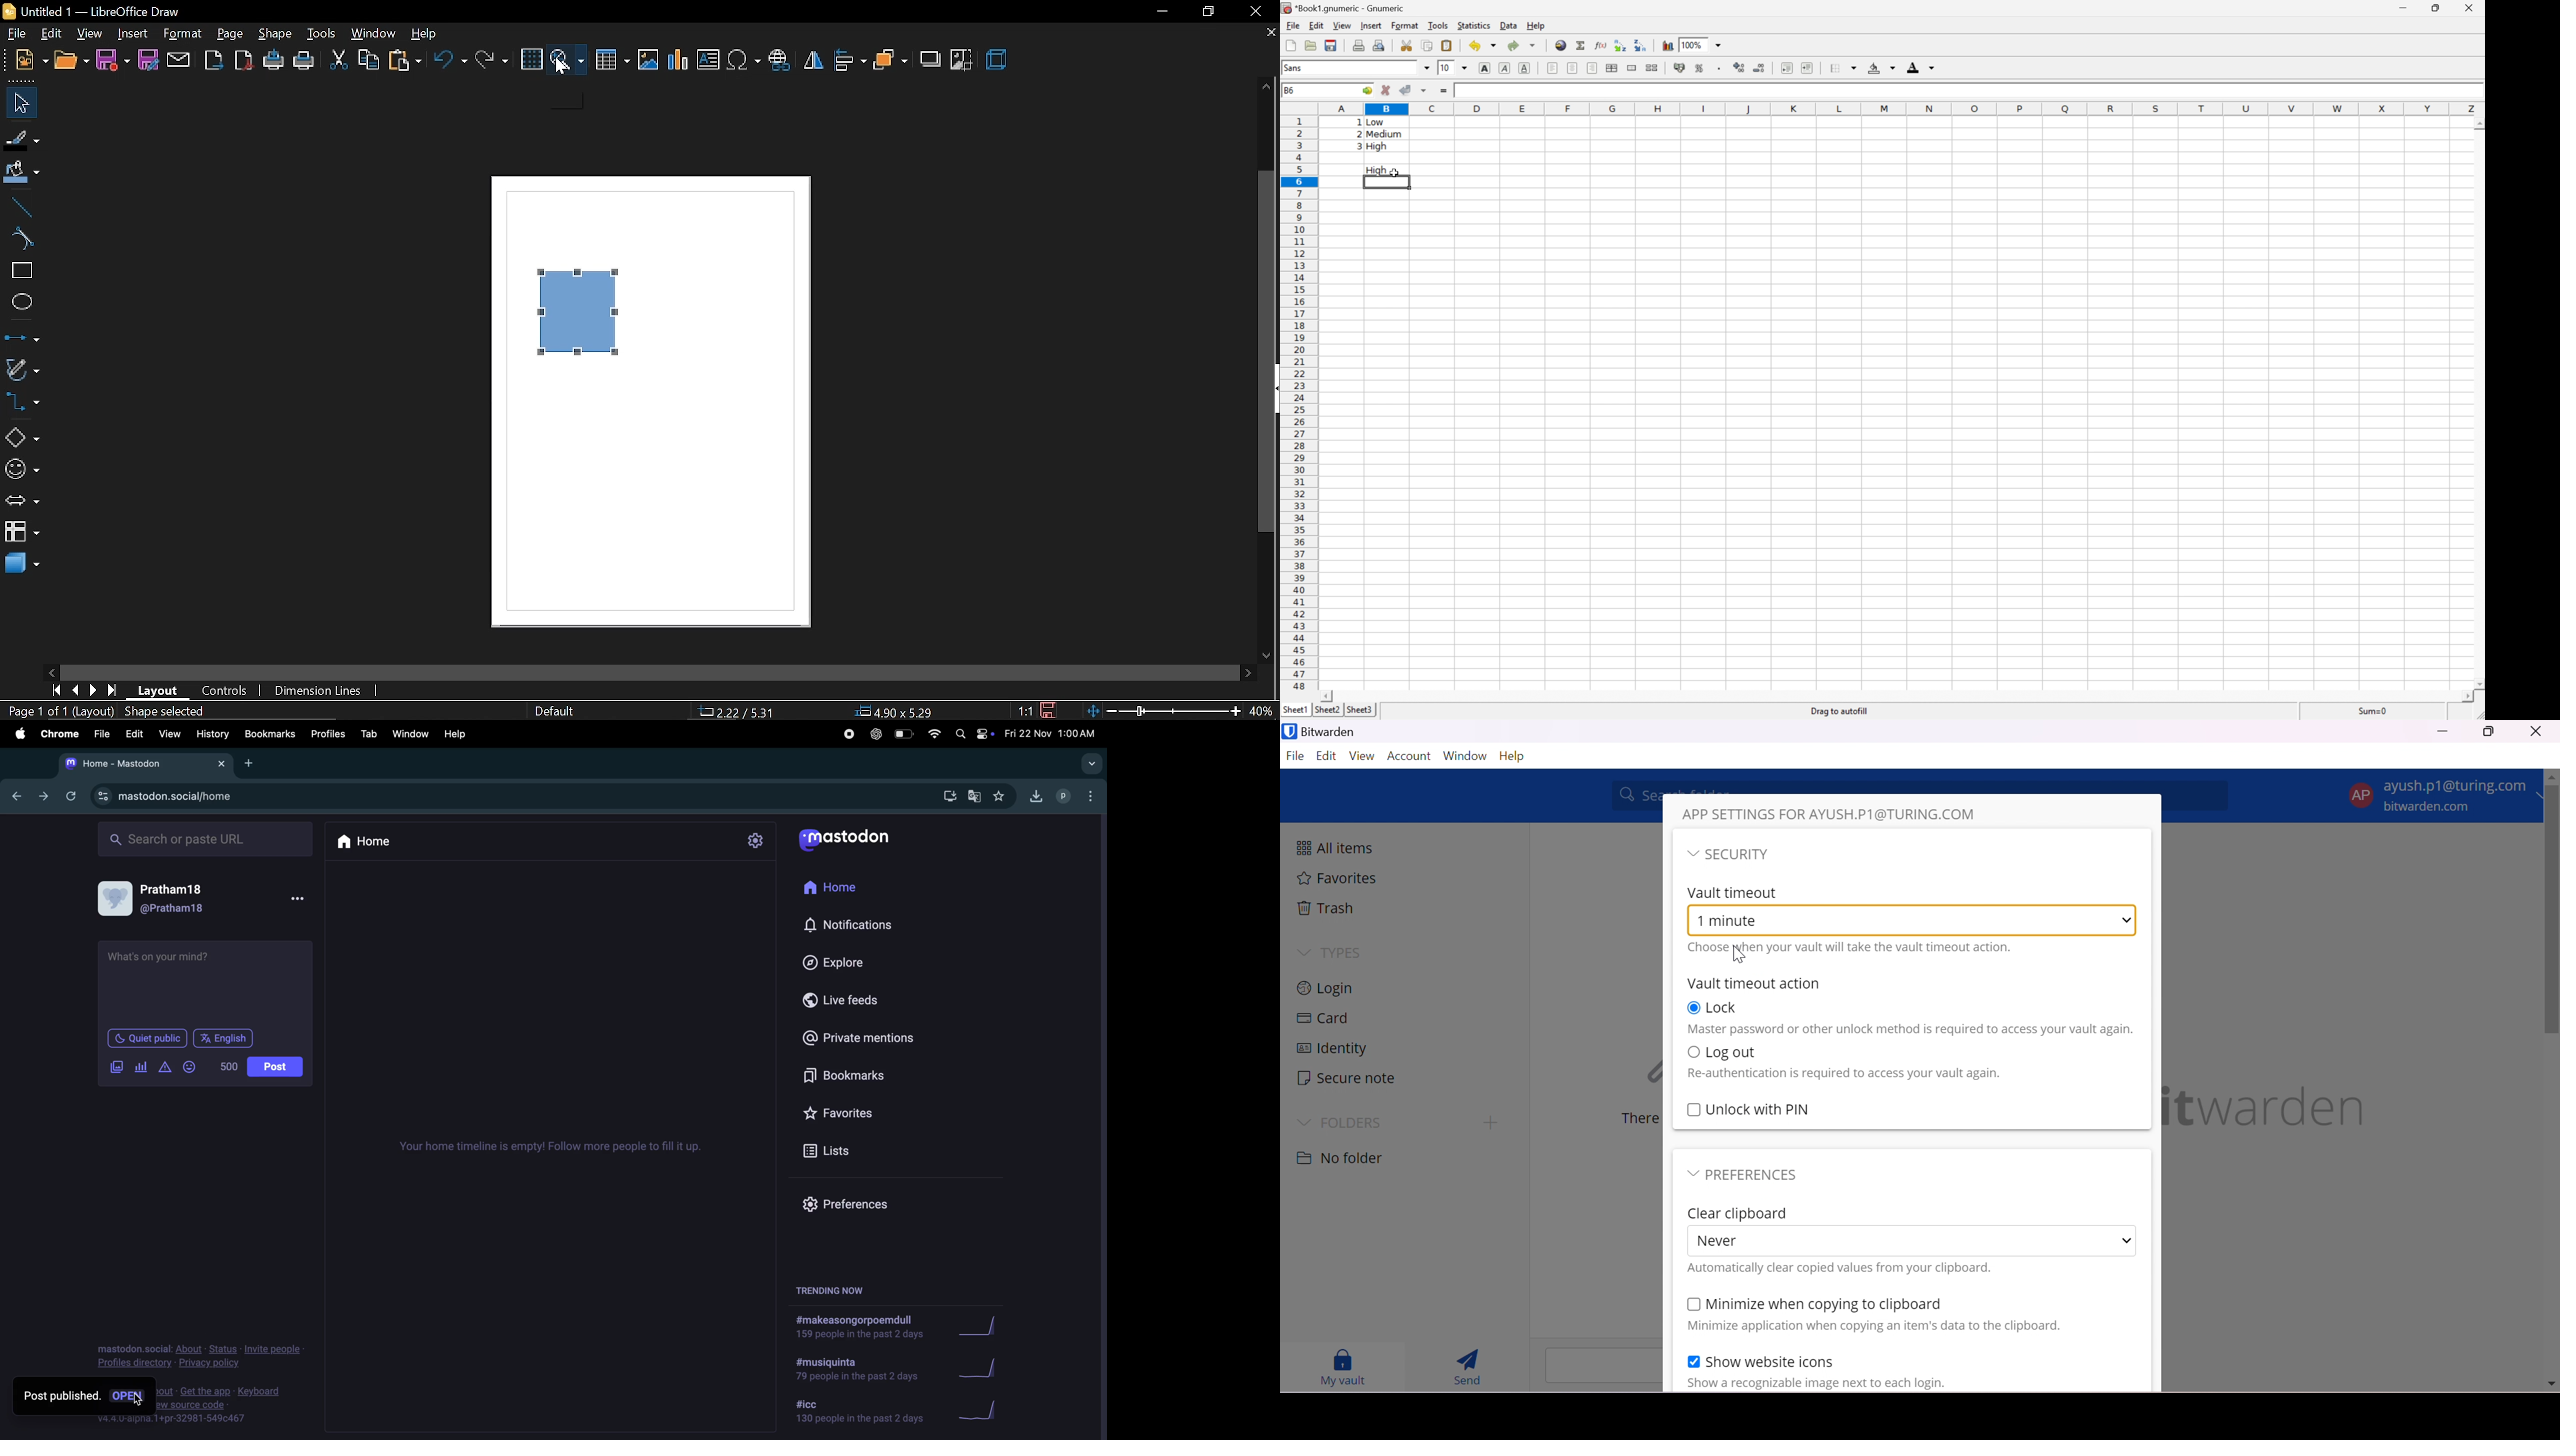 The height and width of the screenshot is (1456, 2576). What do you see at coordinates (231, 34) in the screenshot?
I see `page` at bounding box center [231, 34].